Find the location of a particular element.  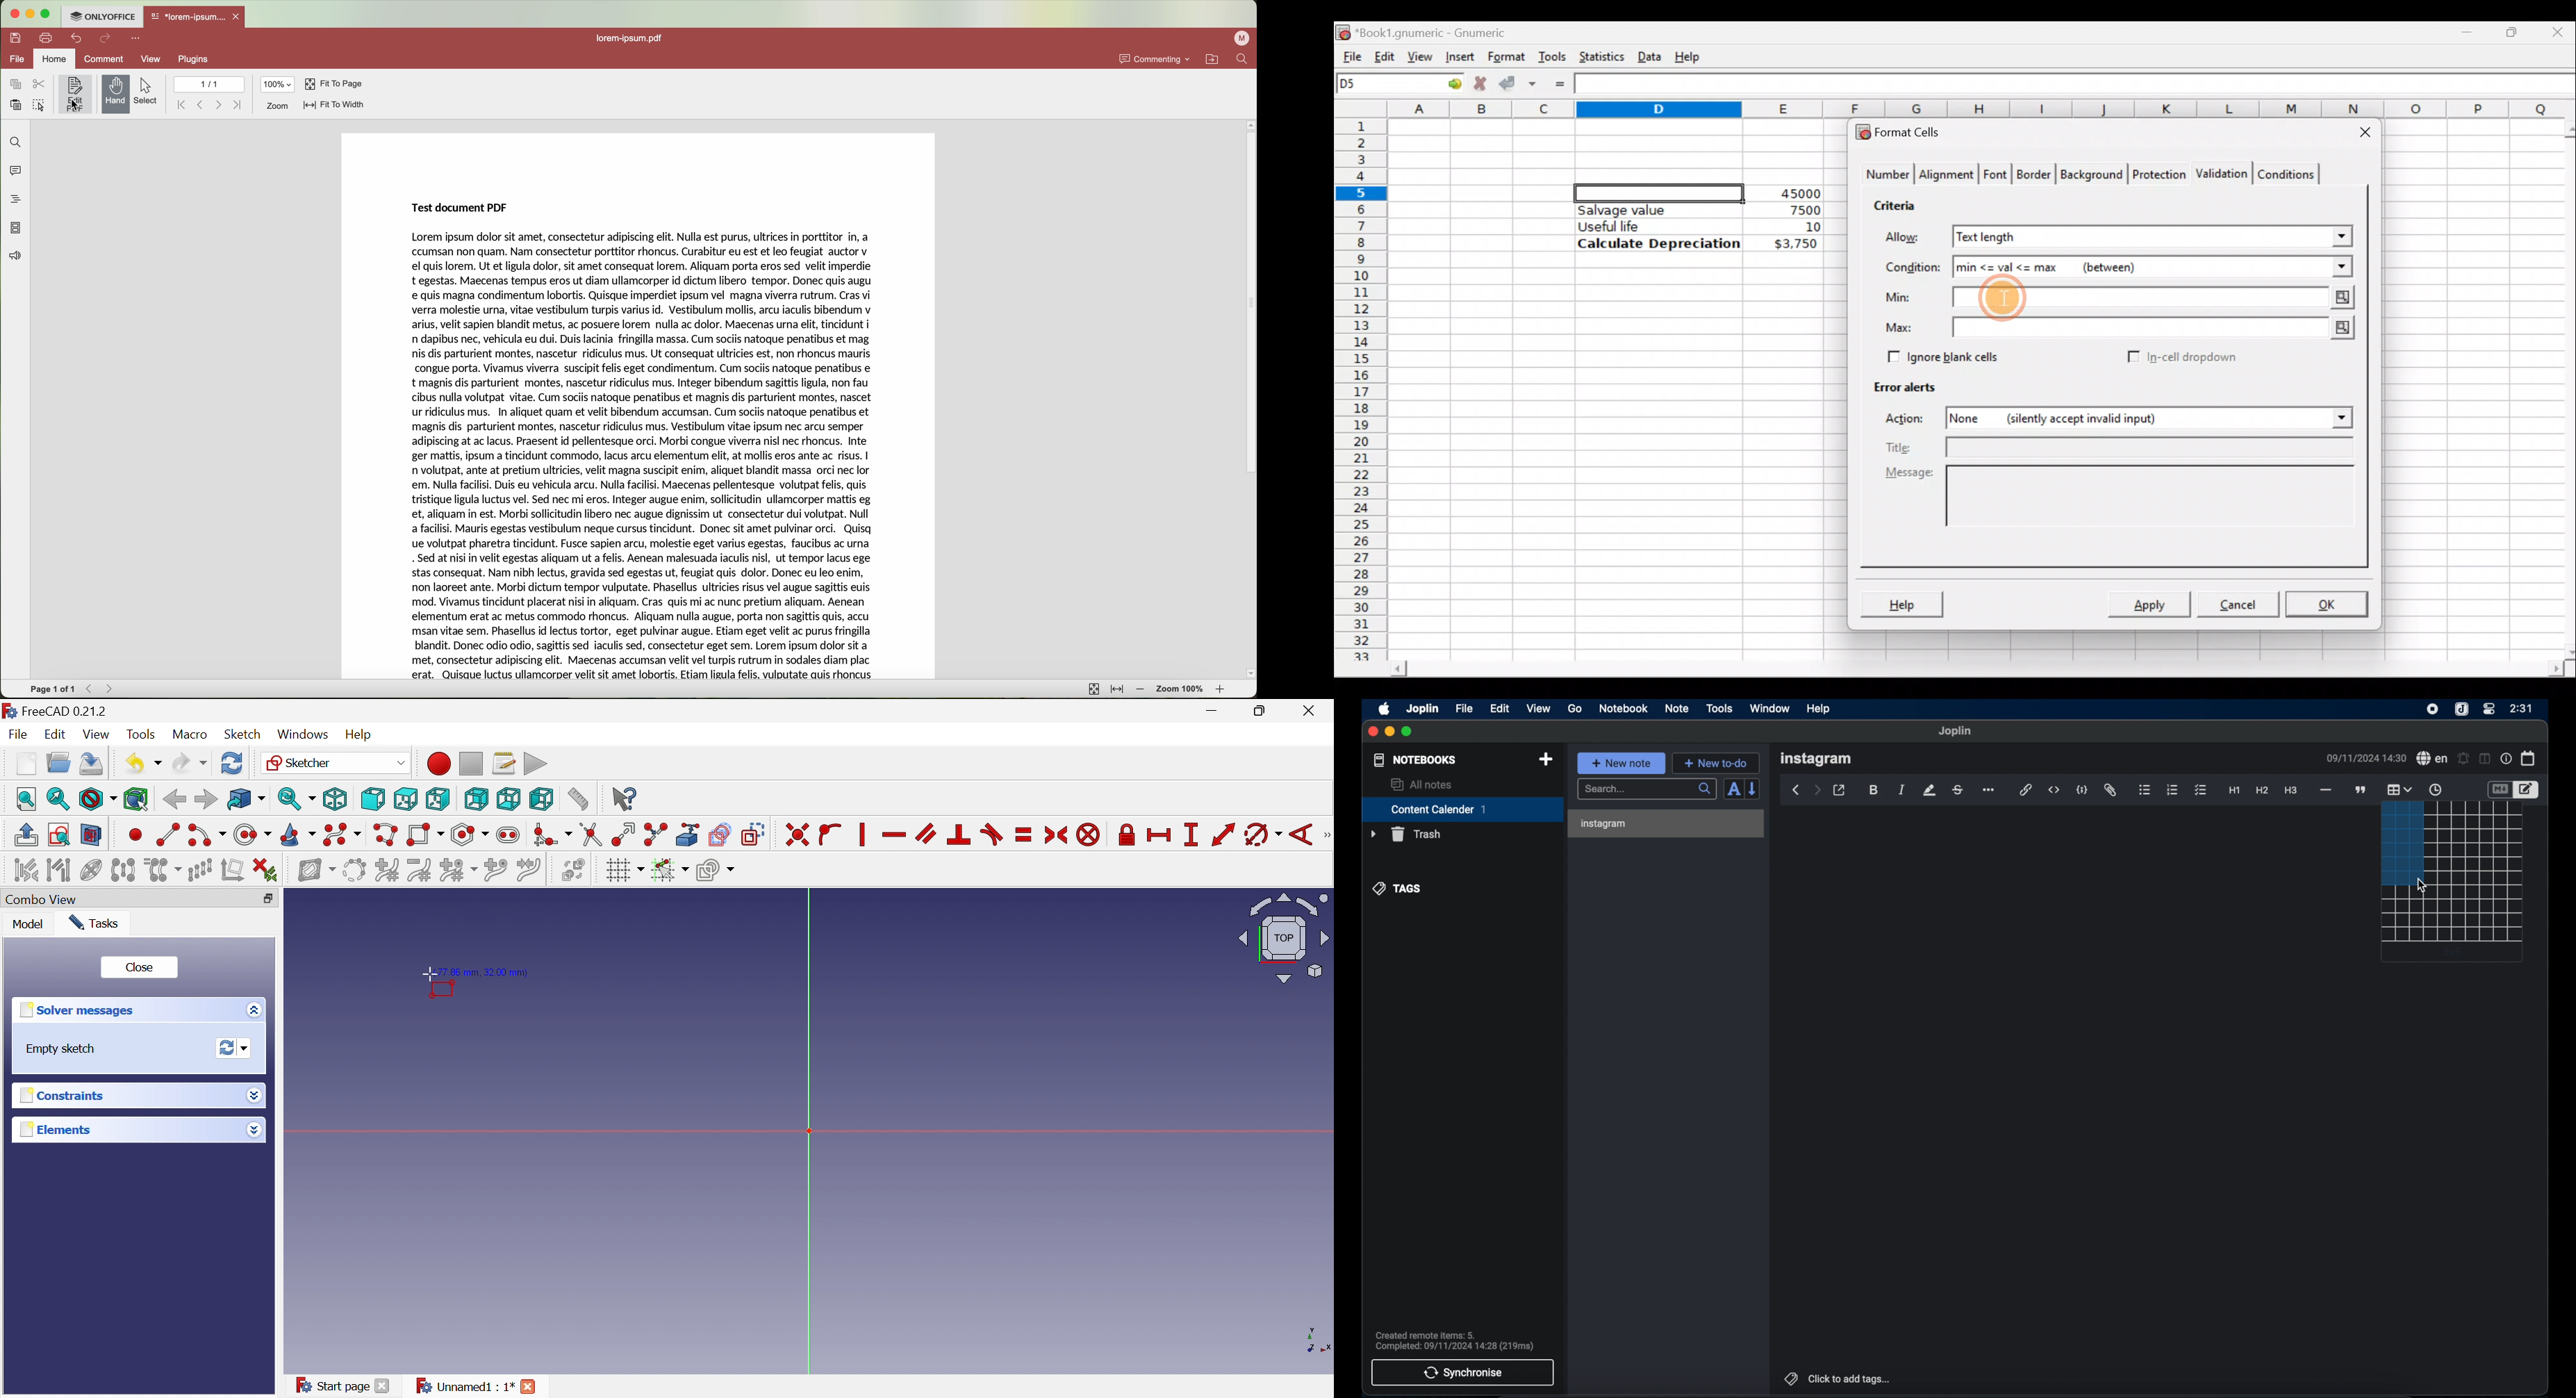

table is located at coordinates (2476, 843).